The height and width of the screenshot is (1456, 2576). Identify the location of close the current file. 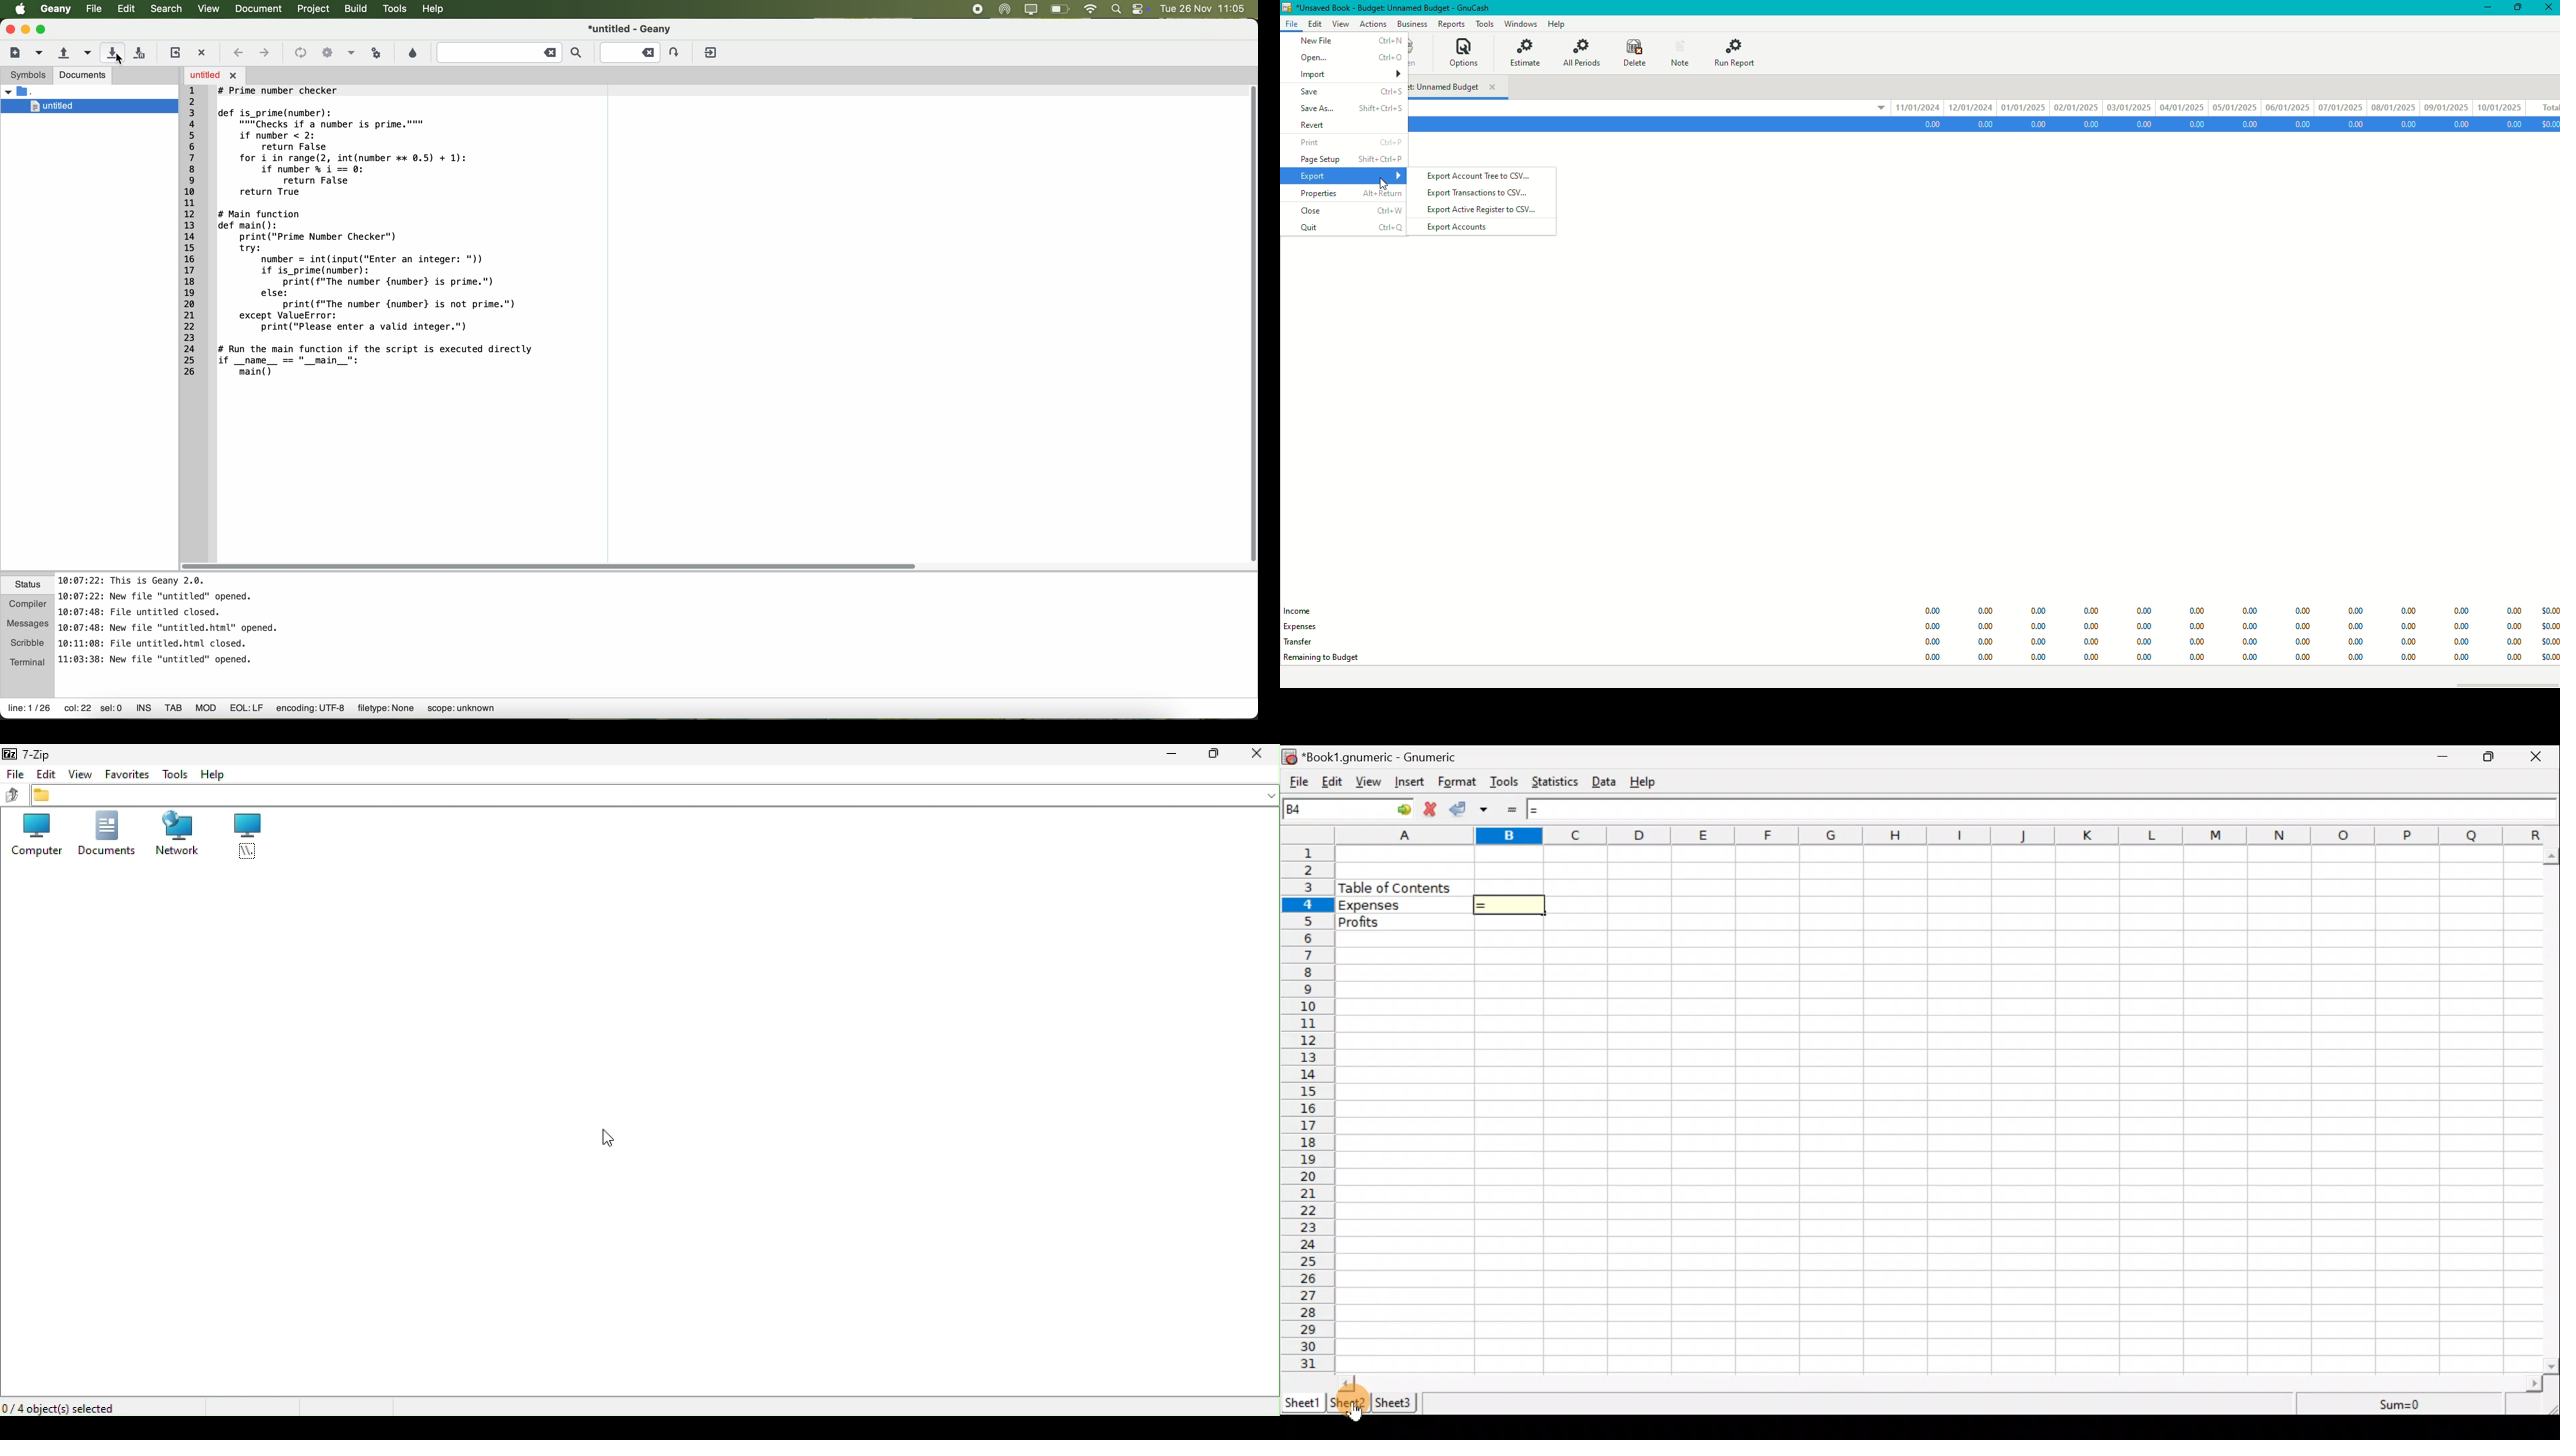
(204, 51).